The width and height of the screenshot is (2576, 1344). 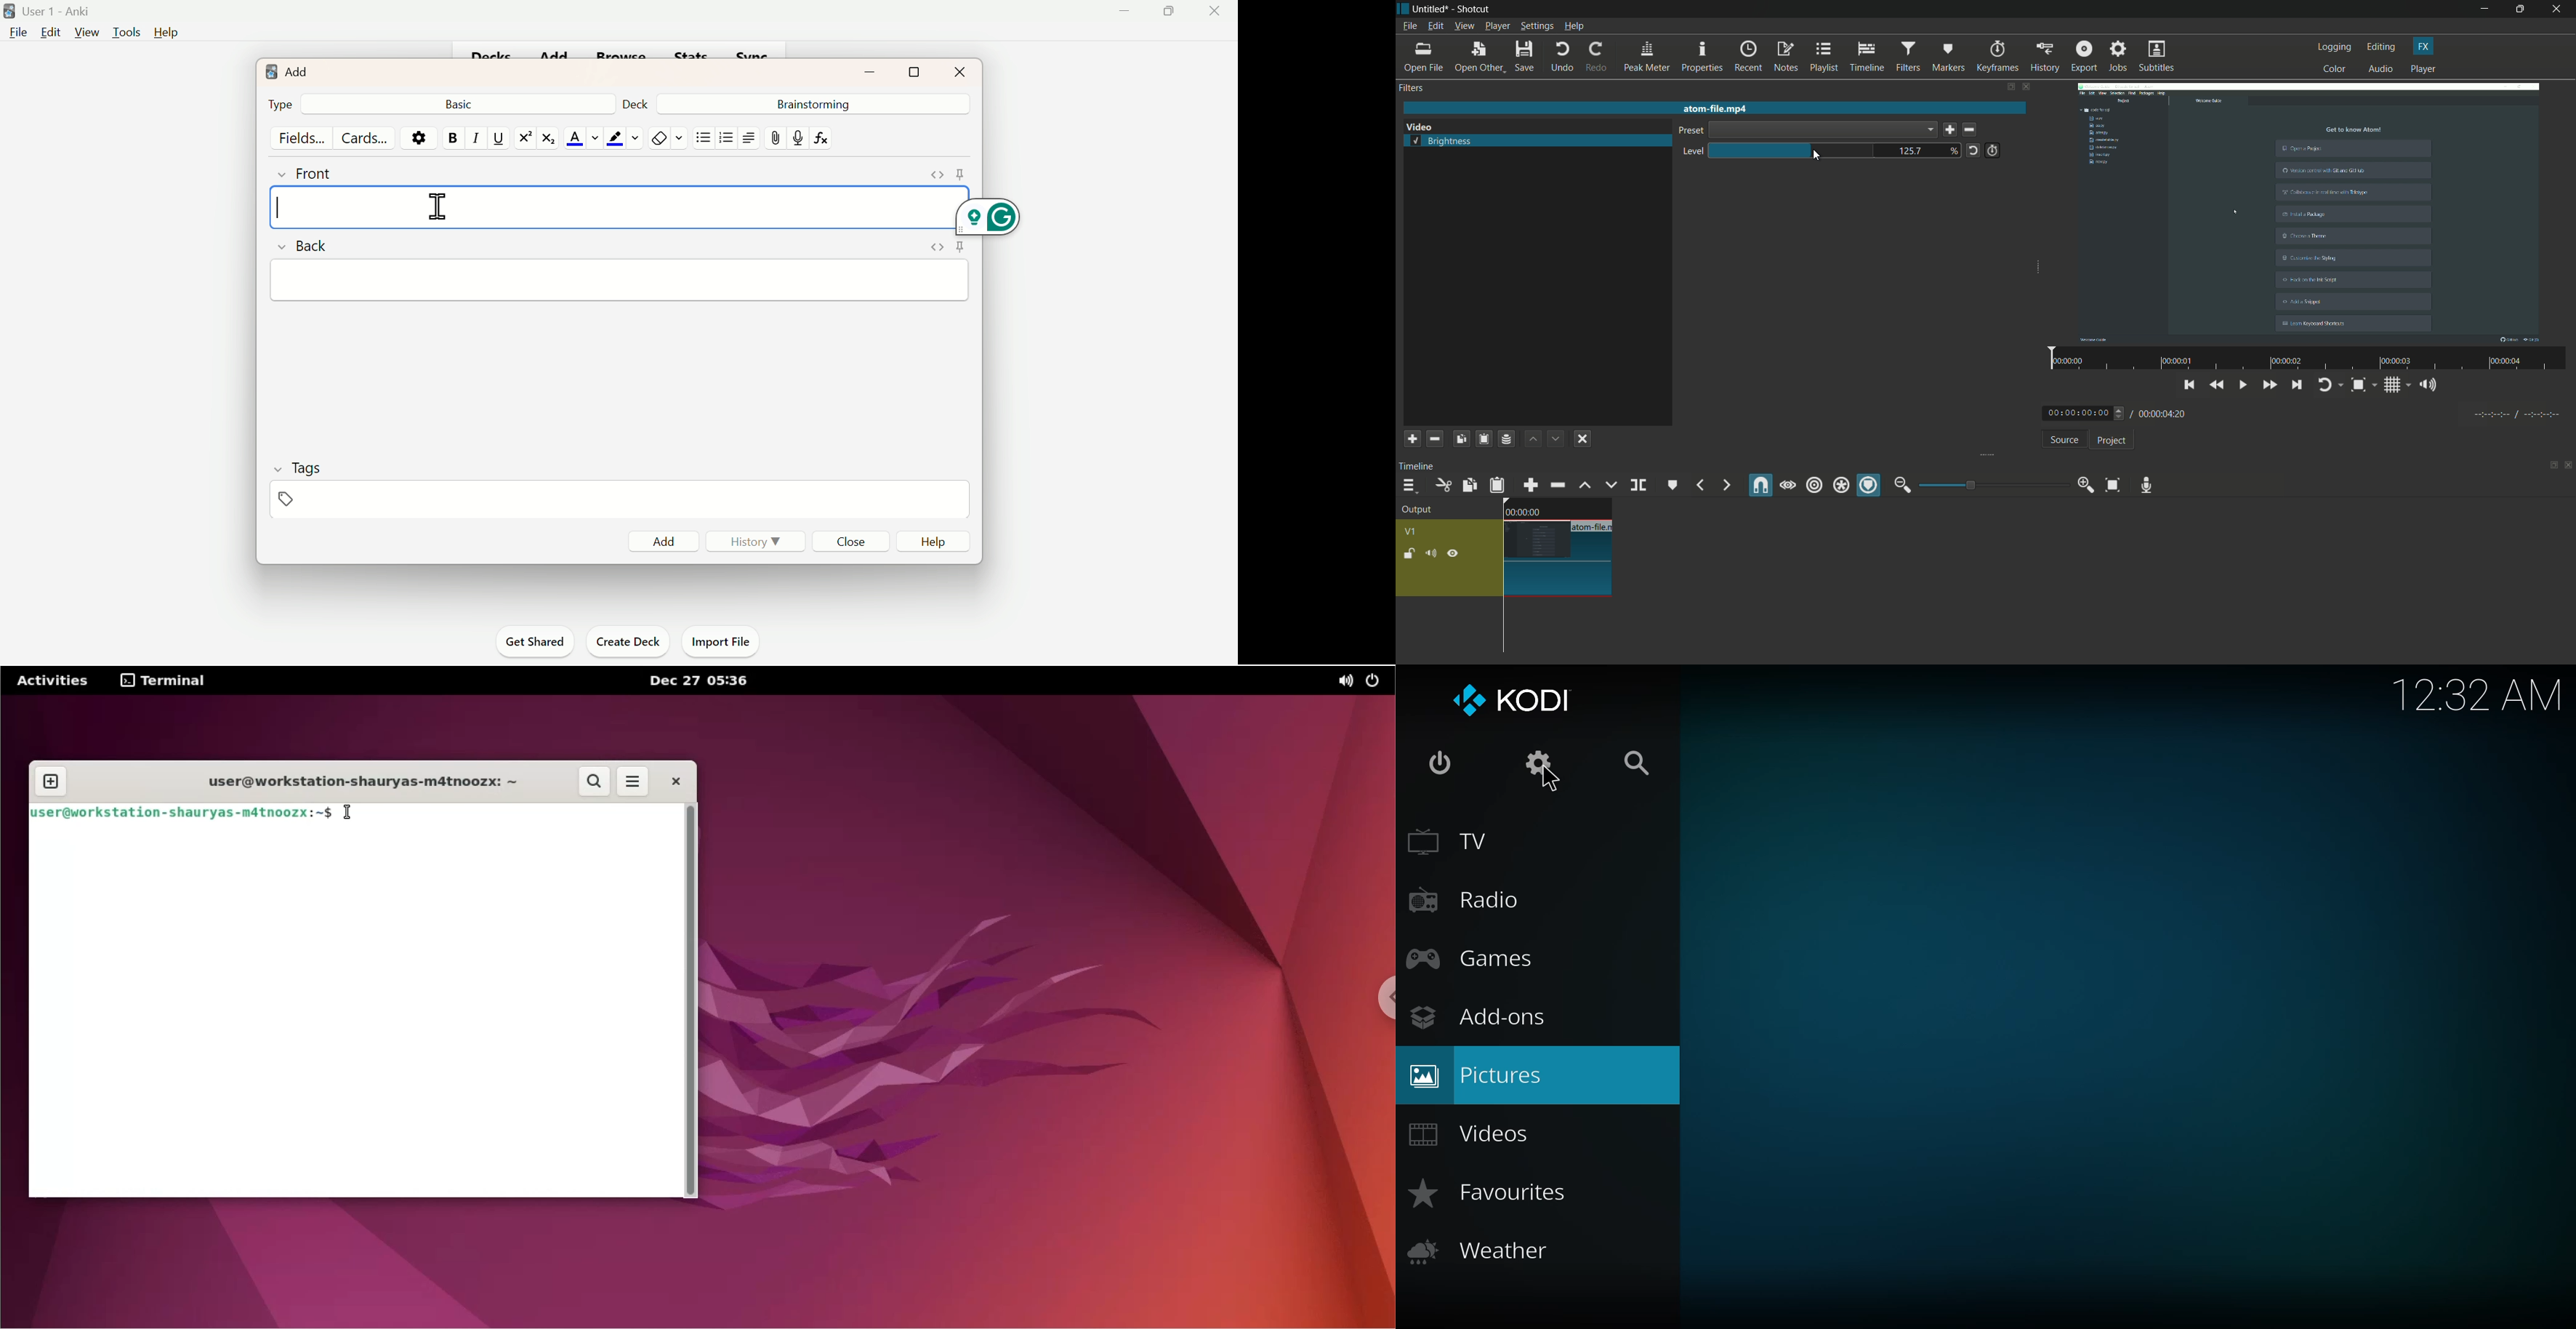 I want to click on Tags, so click(x=299, y=481).